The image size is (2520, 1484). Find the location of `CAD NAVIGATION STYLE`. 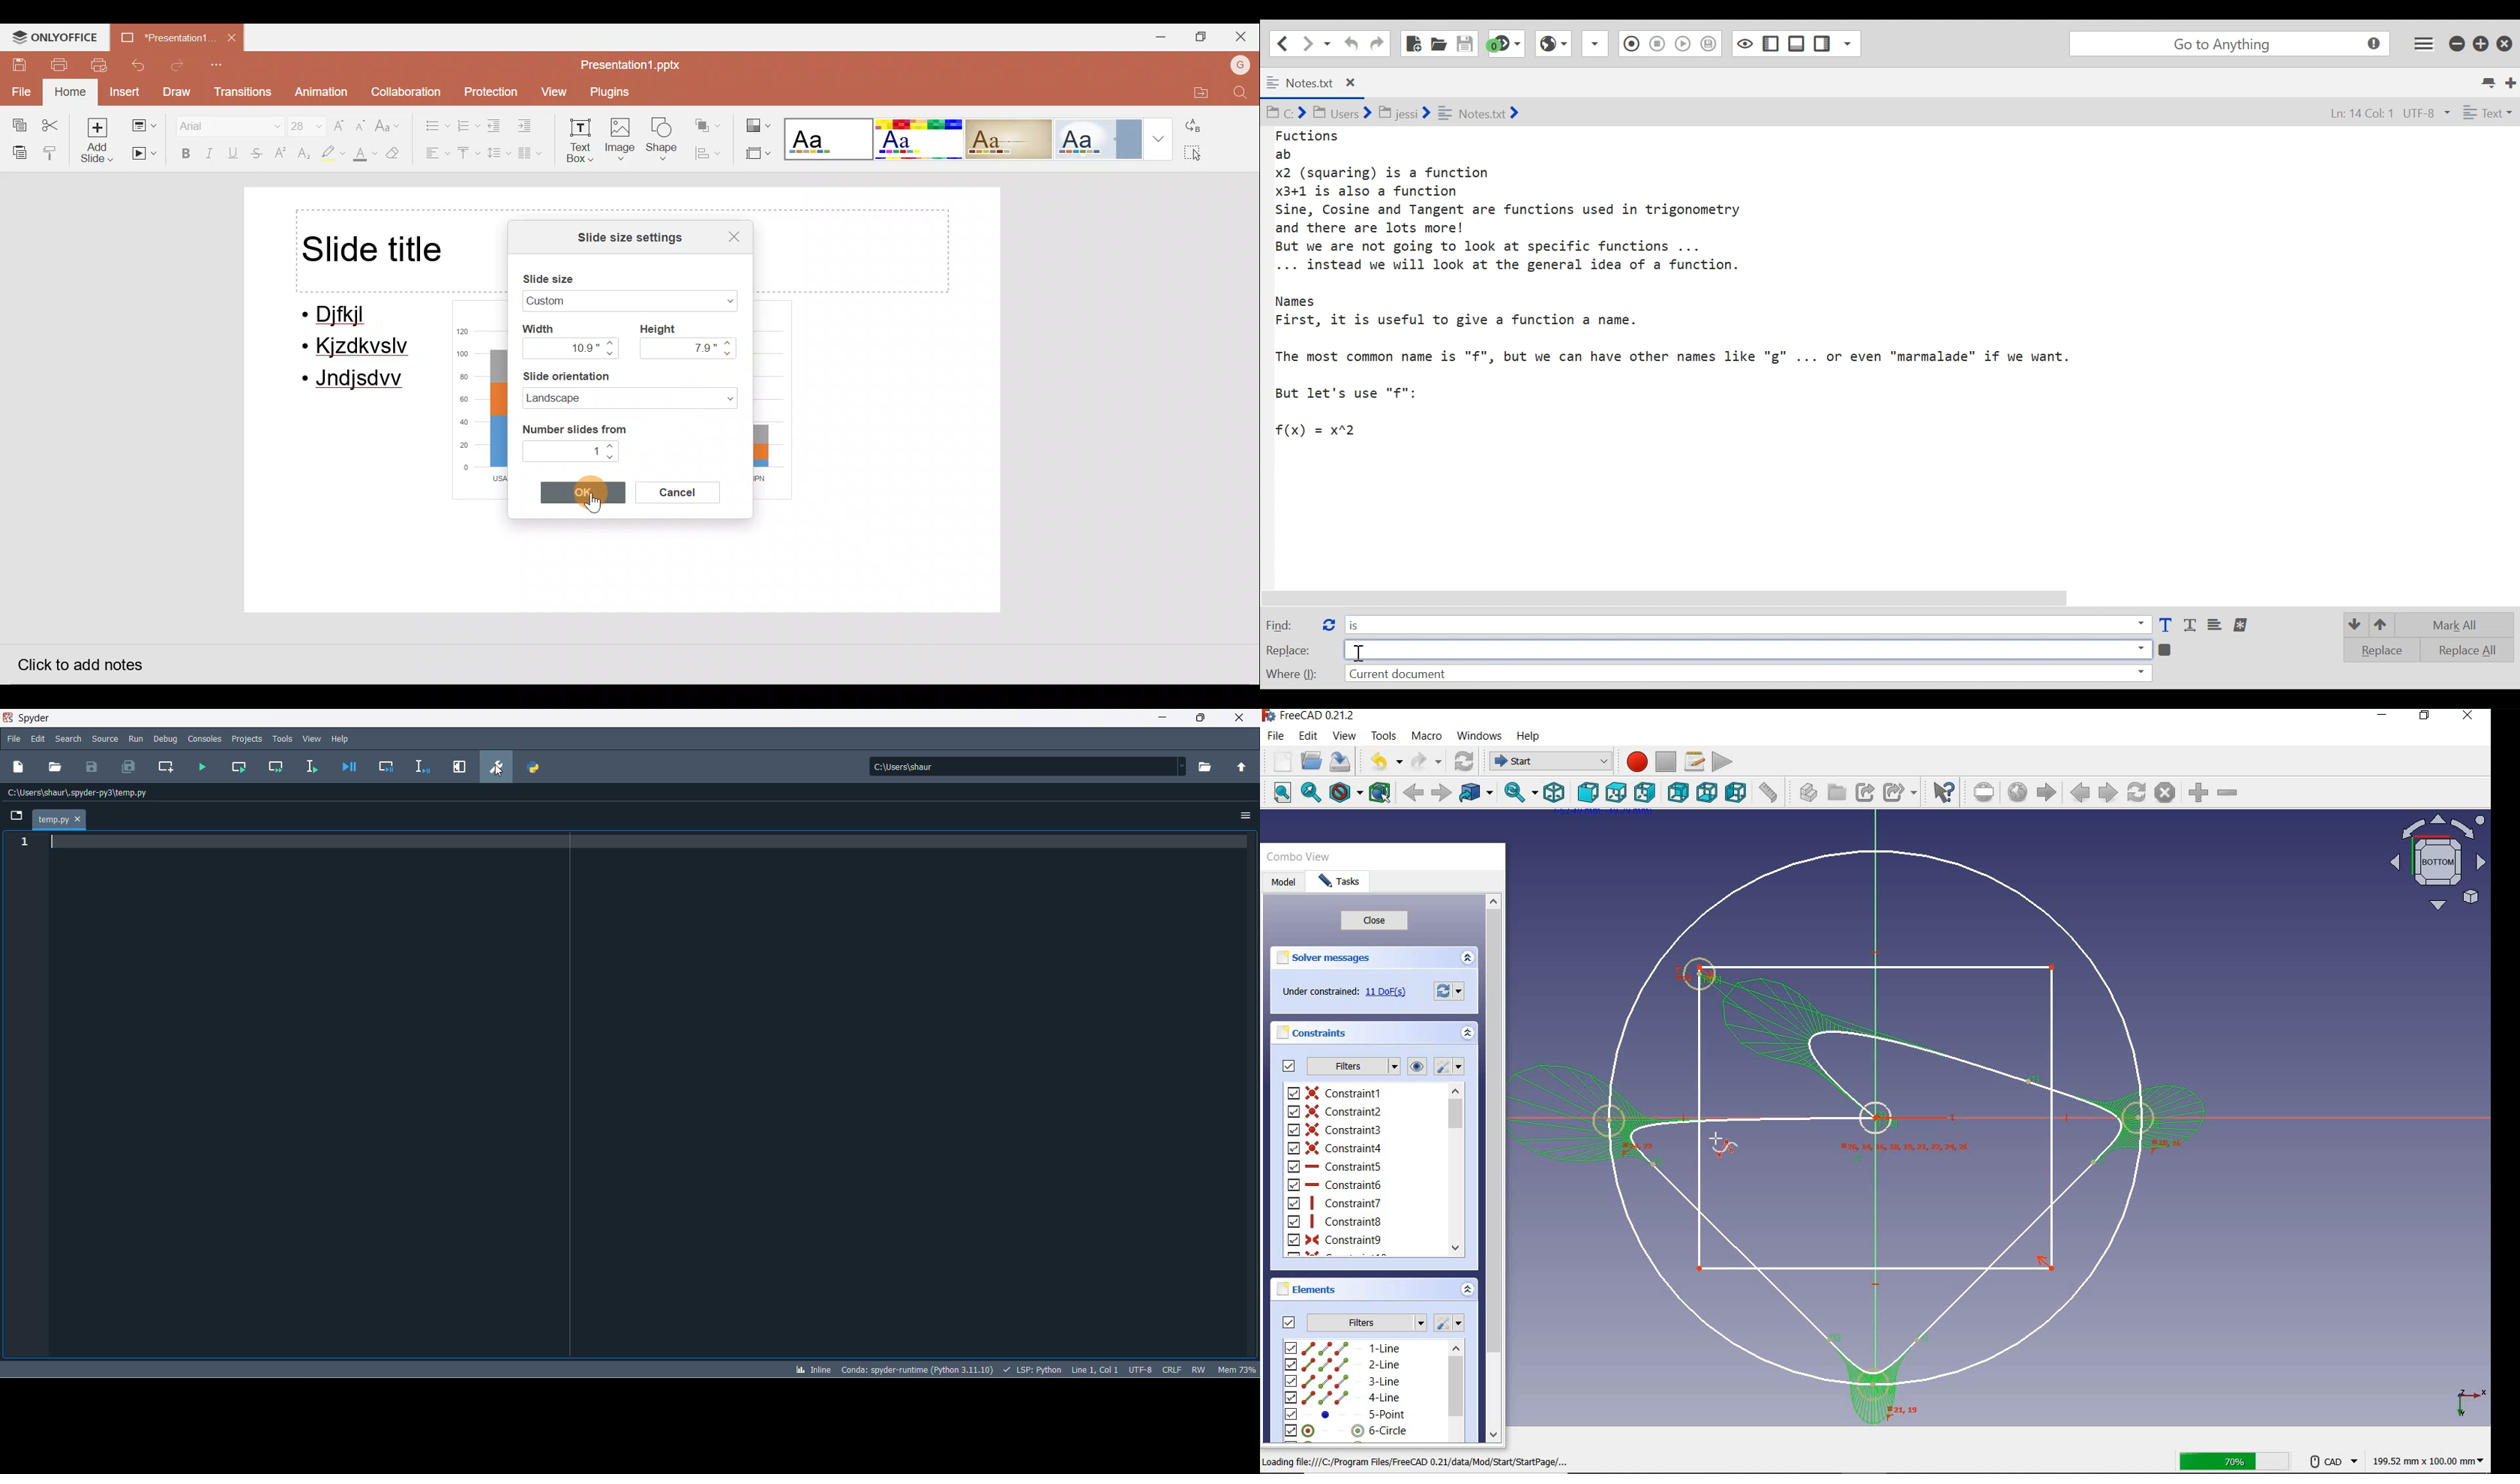

CAD NAVIGATION STYLE is located at coordinates (2334, 1461).